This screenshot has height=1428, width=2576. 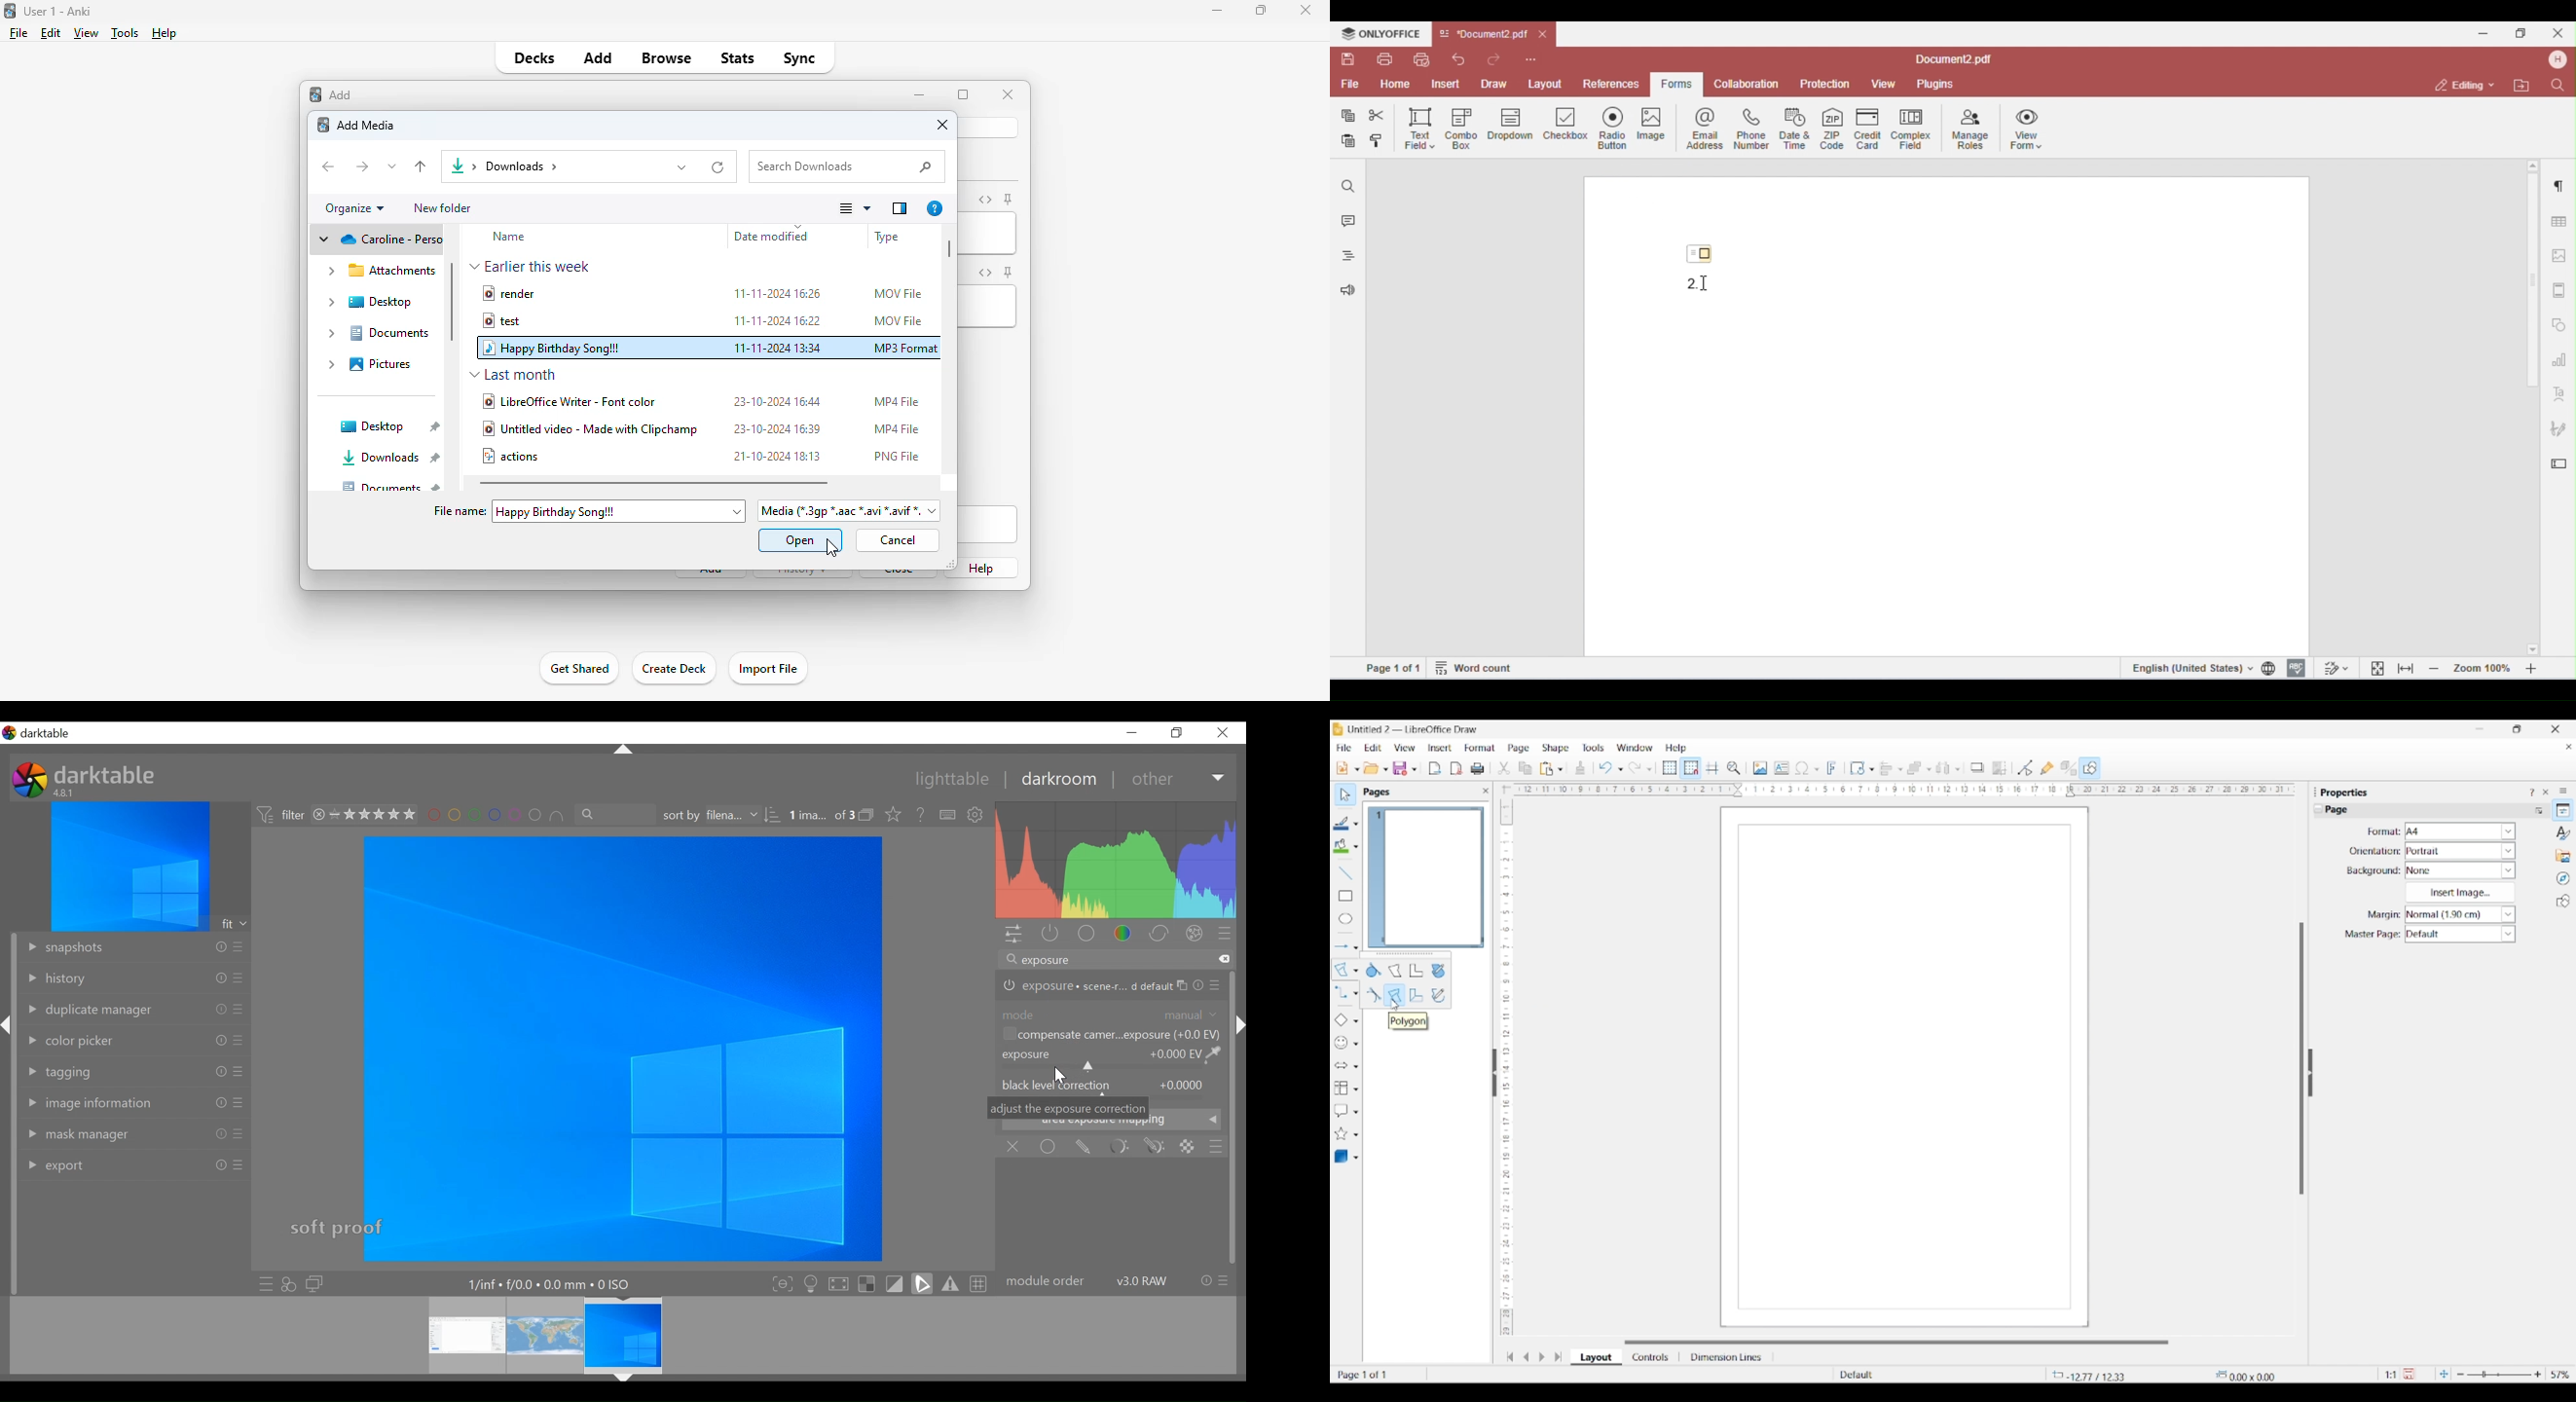 I want to click on blending options, so click(x=1216, y=1146).